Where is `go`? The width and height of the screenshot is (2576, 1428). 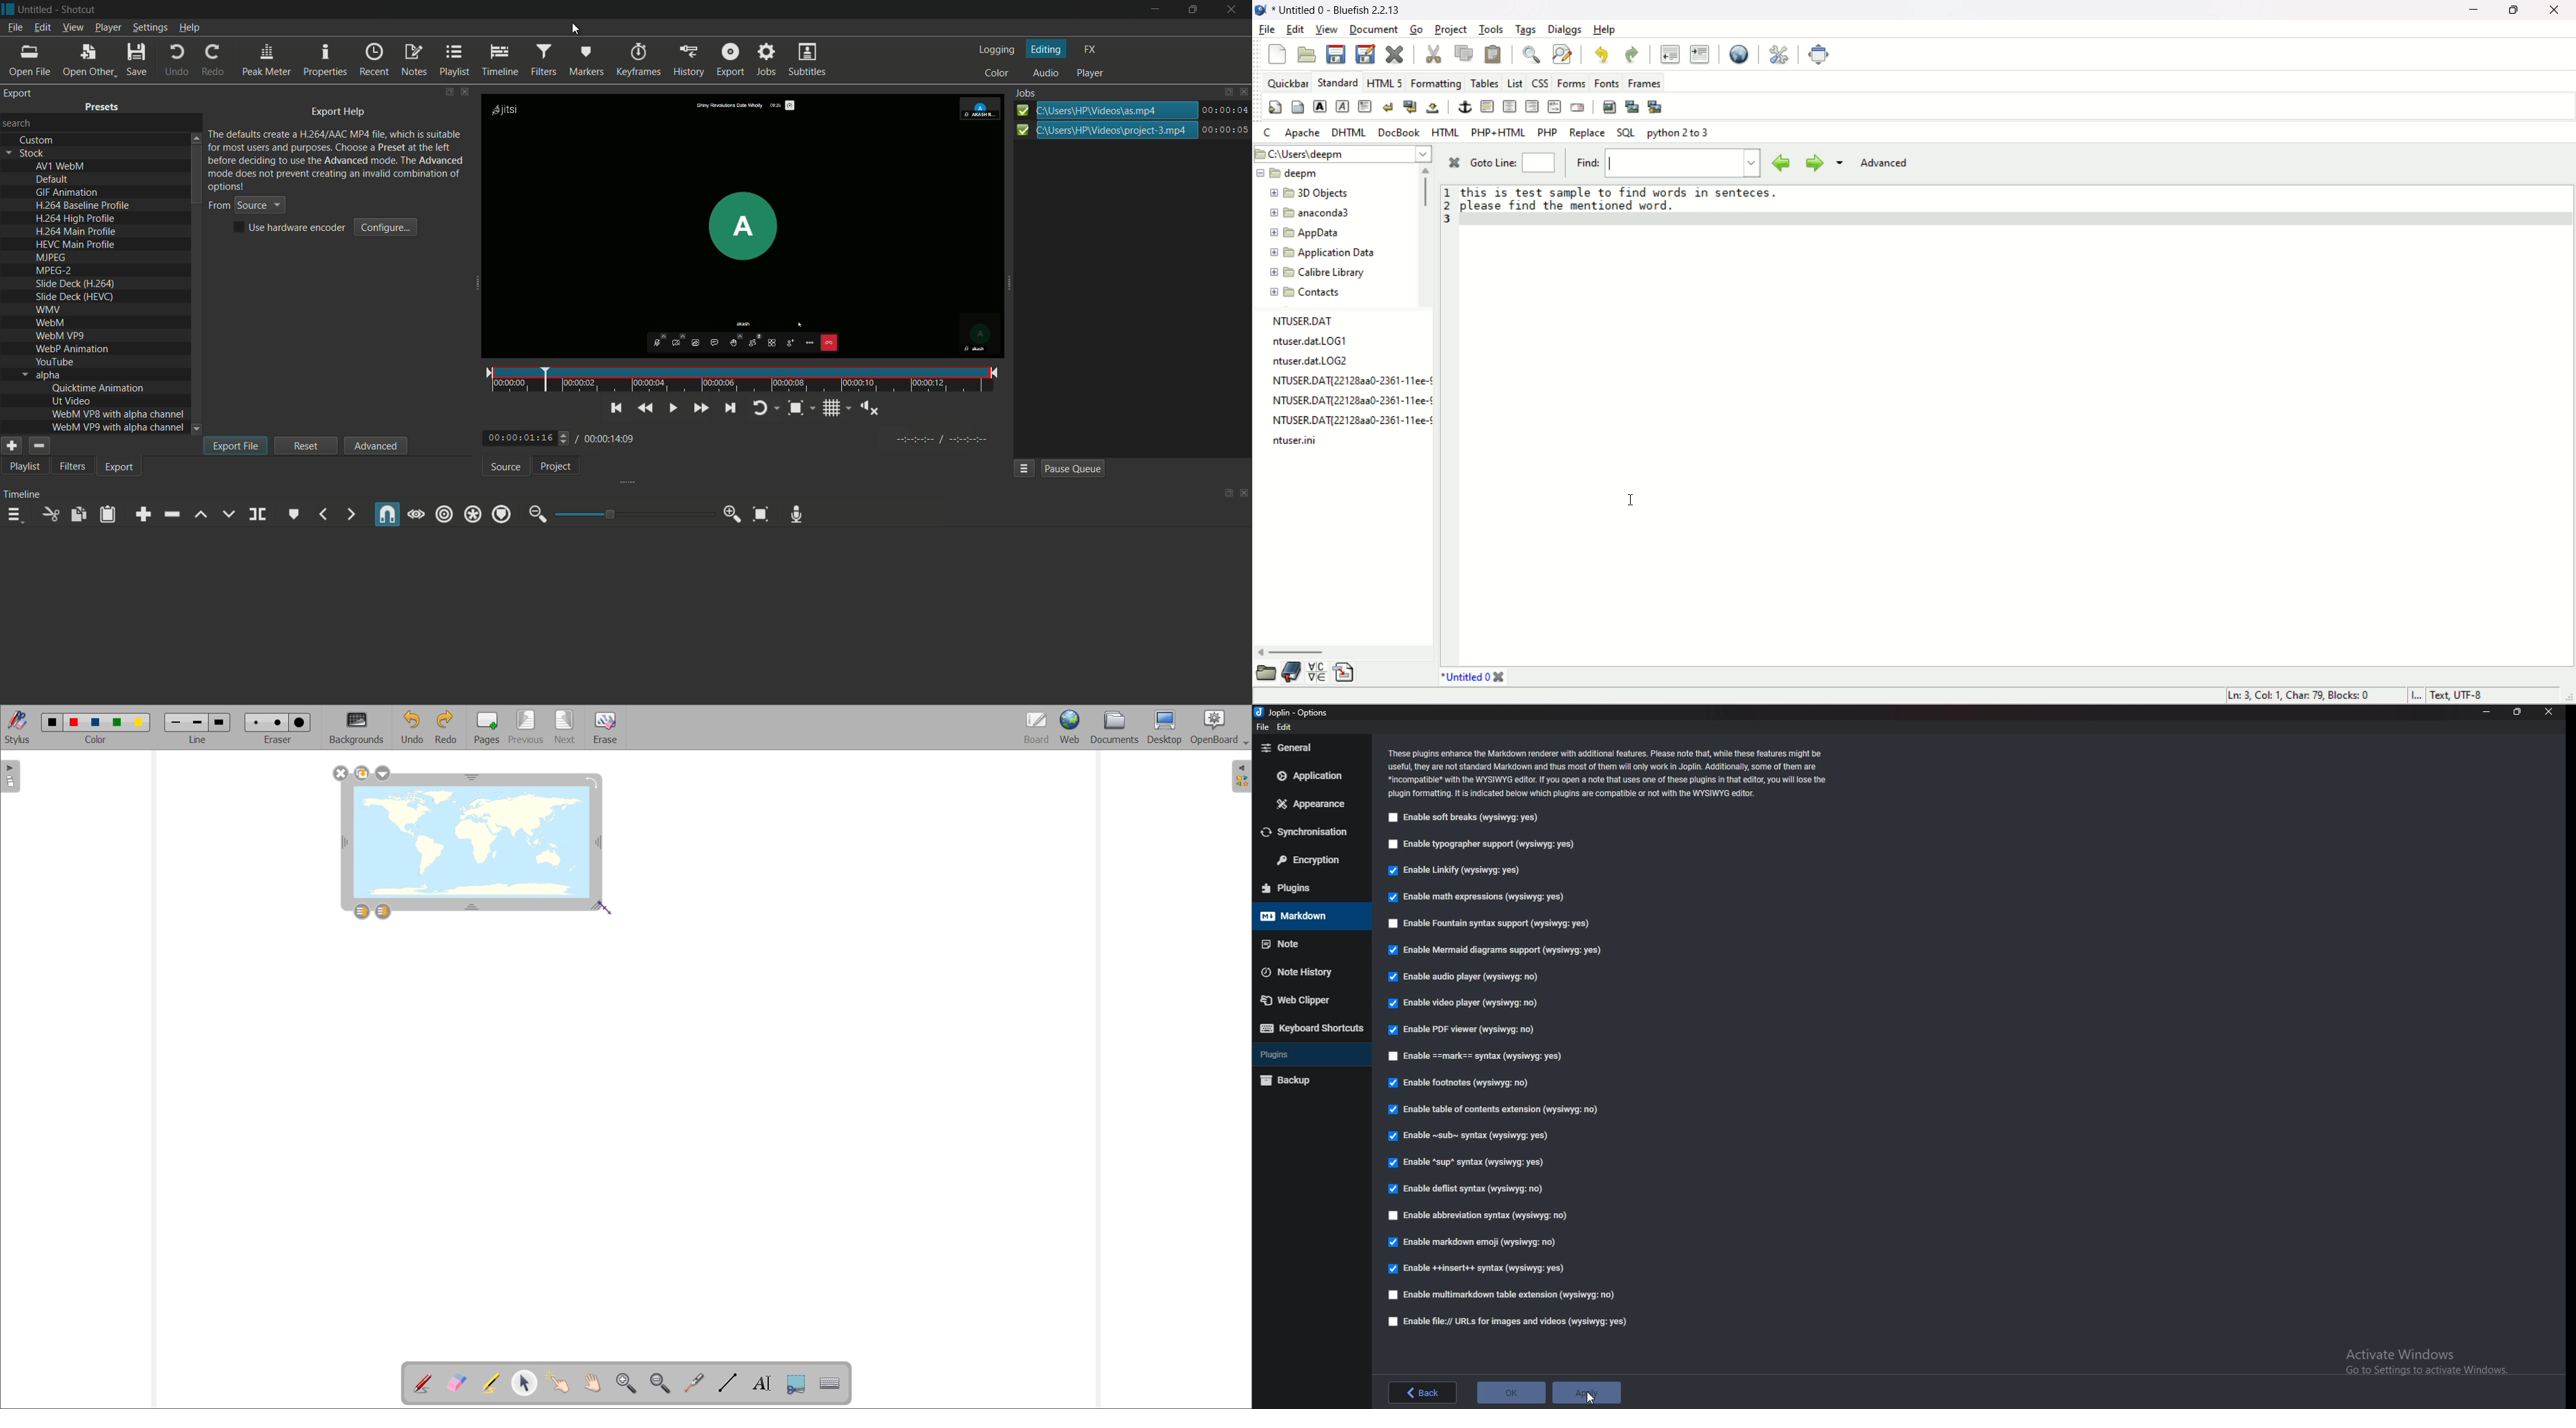
go is located at coordinates (1418, 30).